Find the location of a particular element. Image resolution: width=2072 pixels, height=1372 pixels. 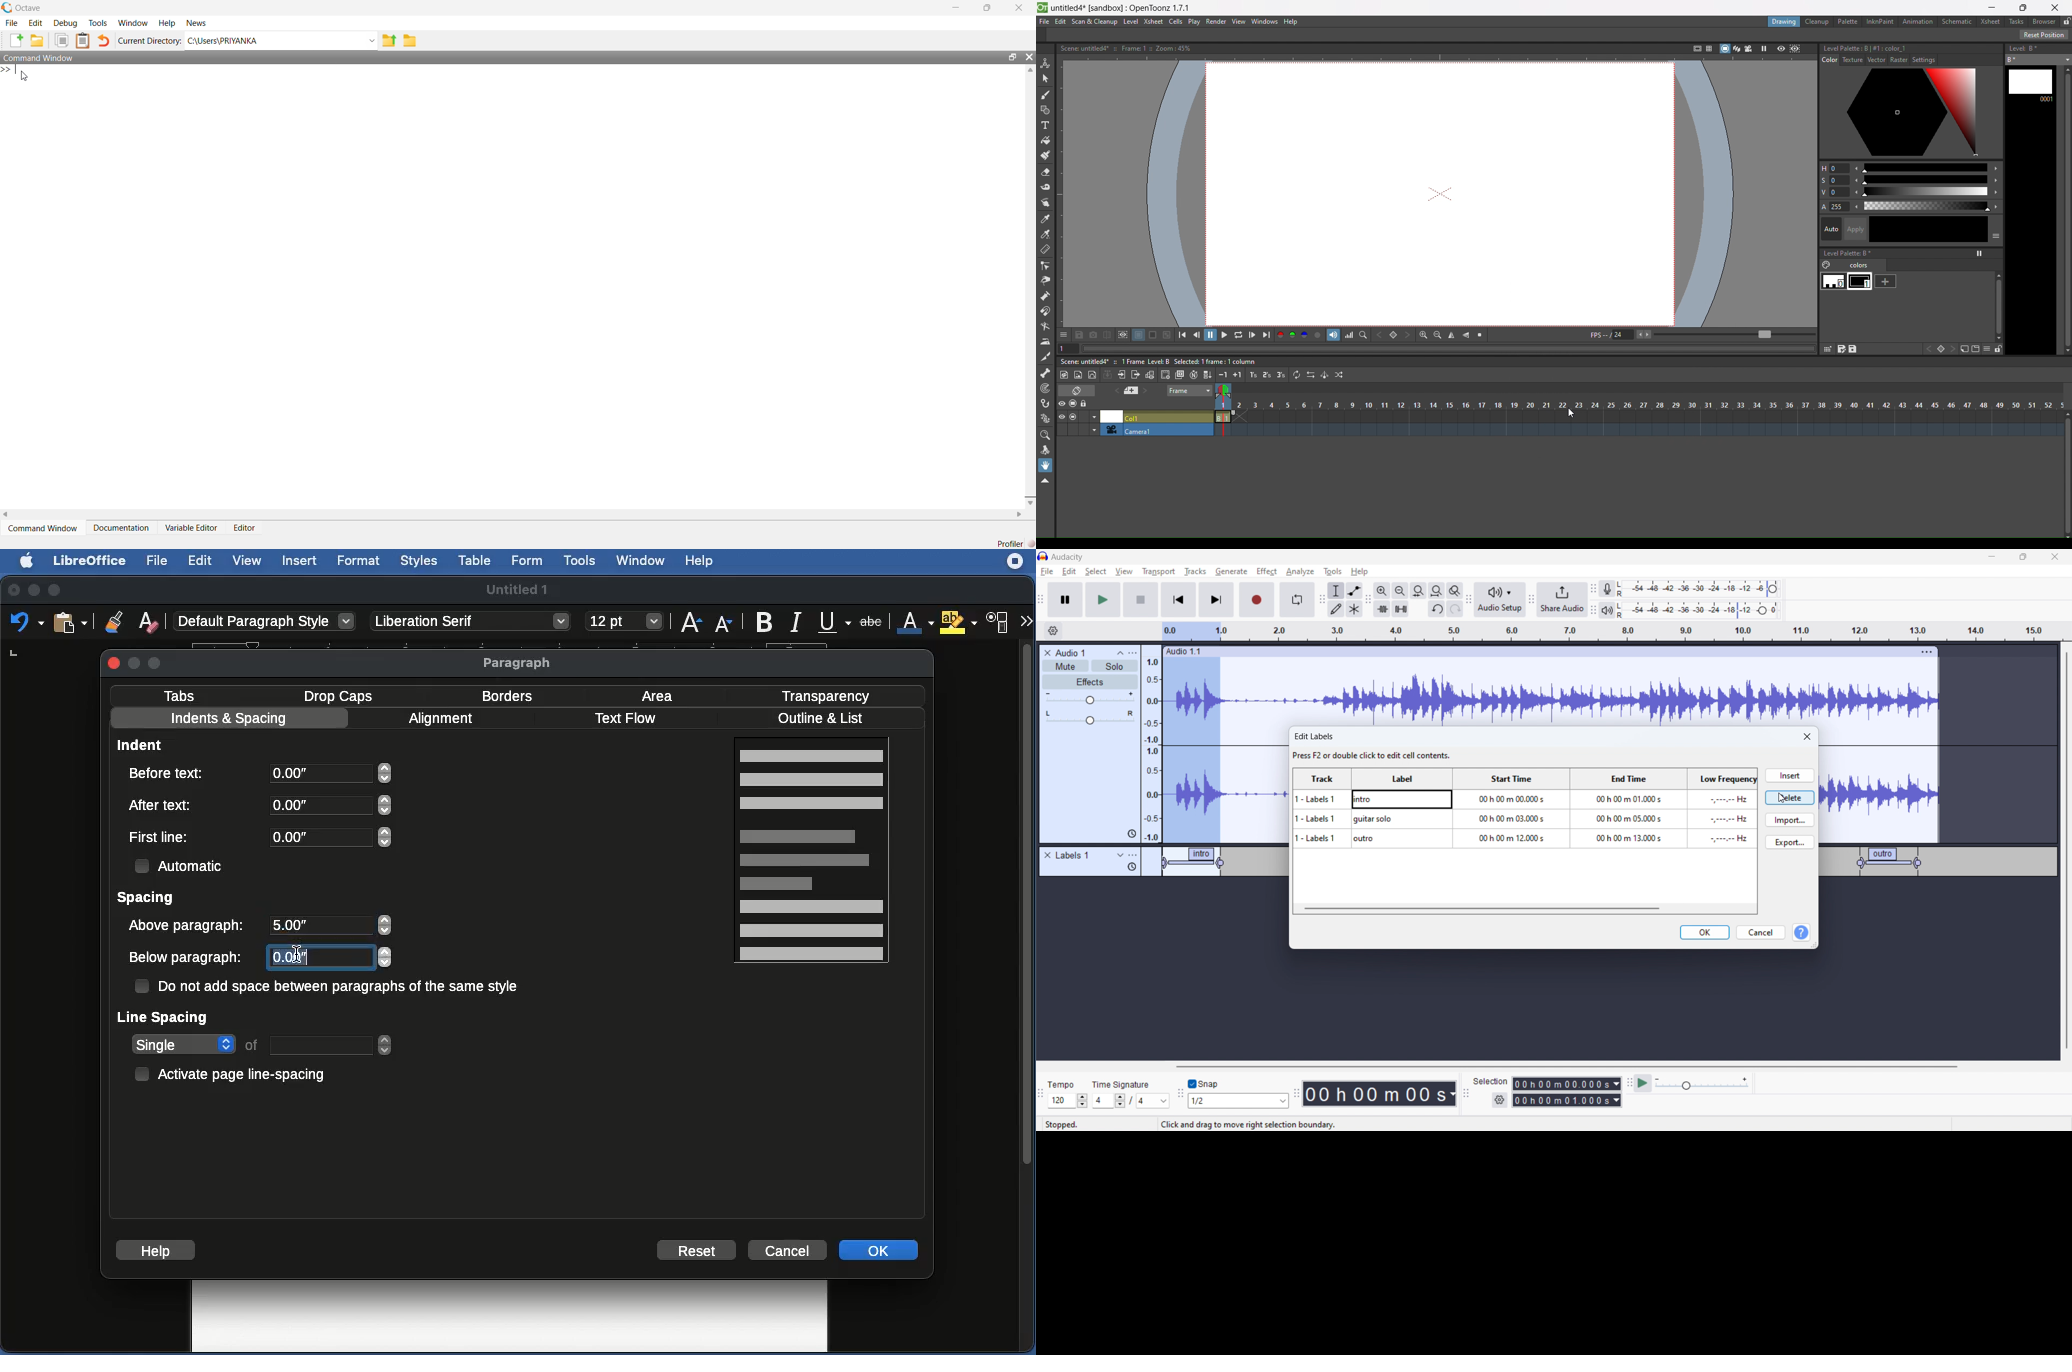

help is located at coordinates (1361, 572).